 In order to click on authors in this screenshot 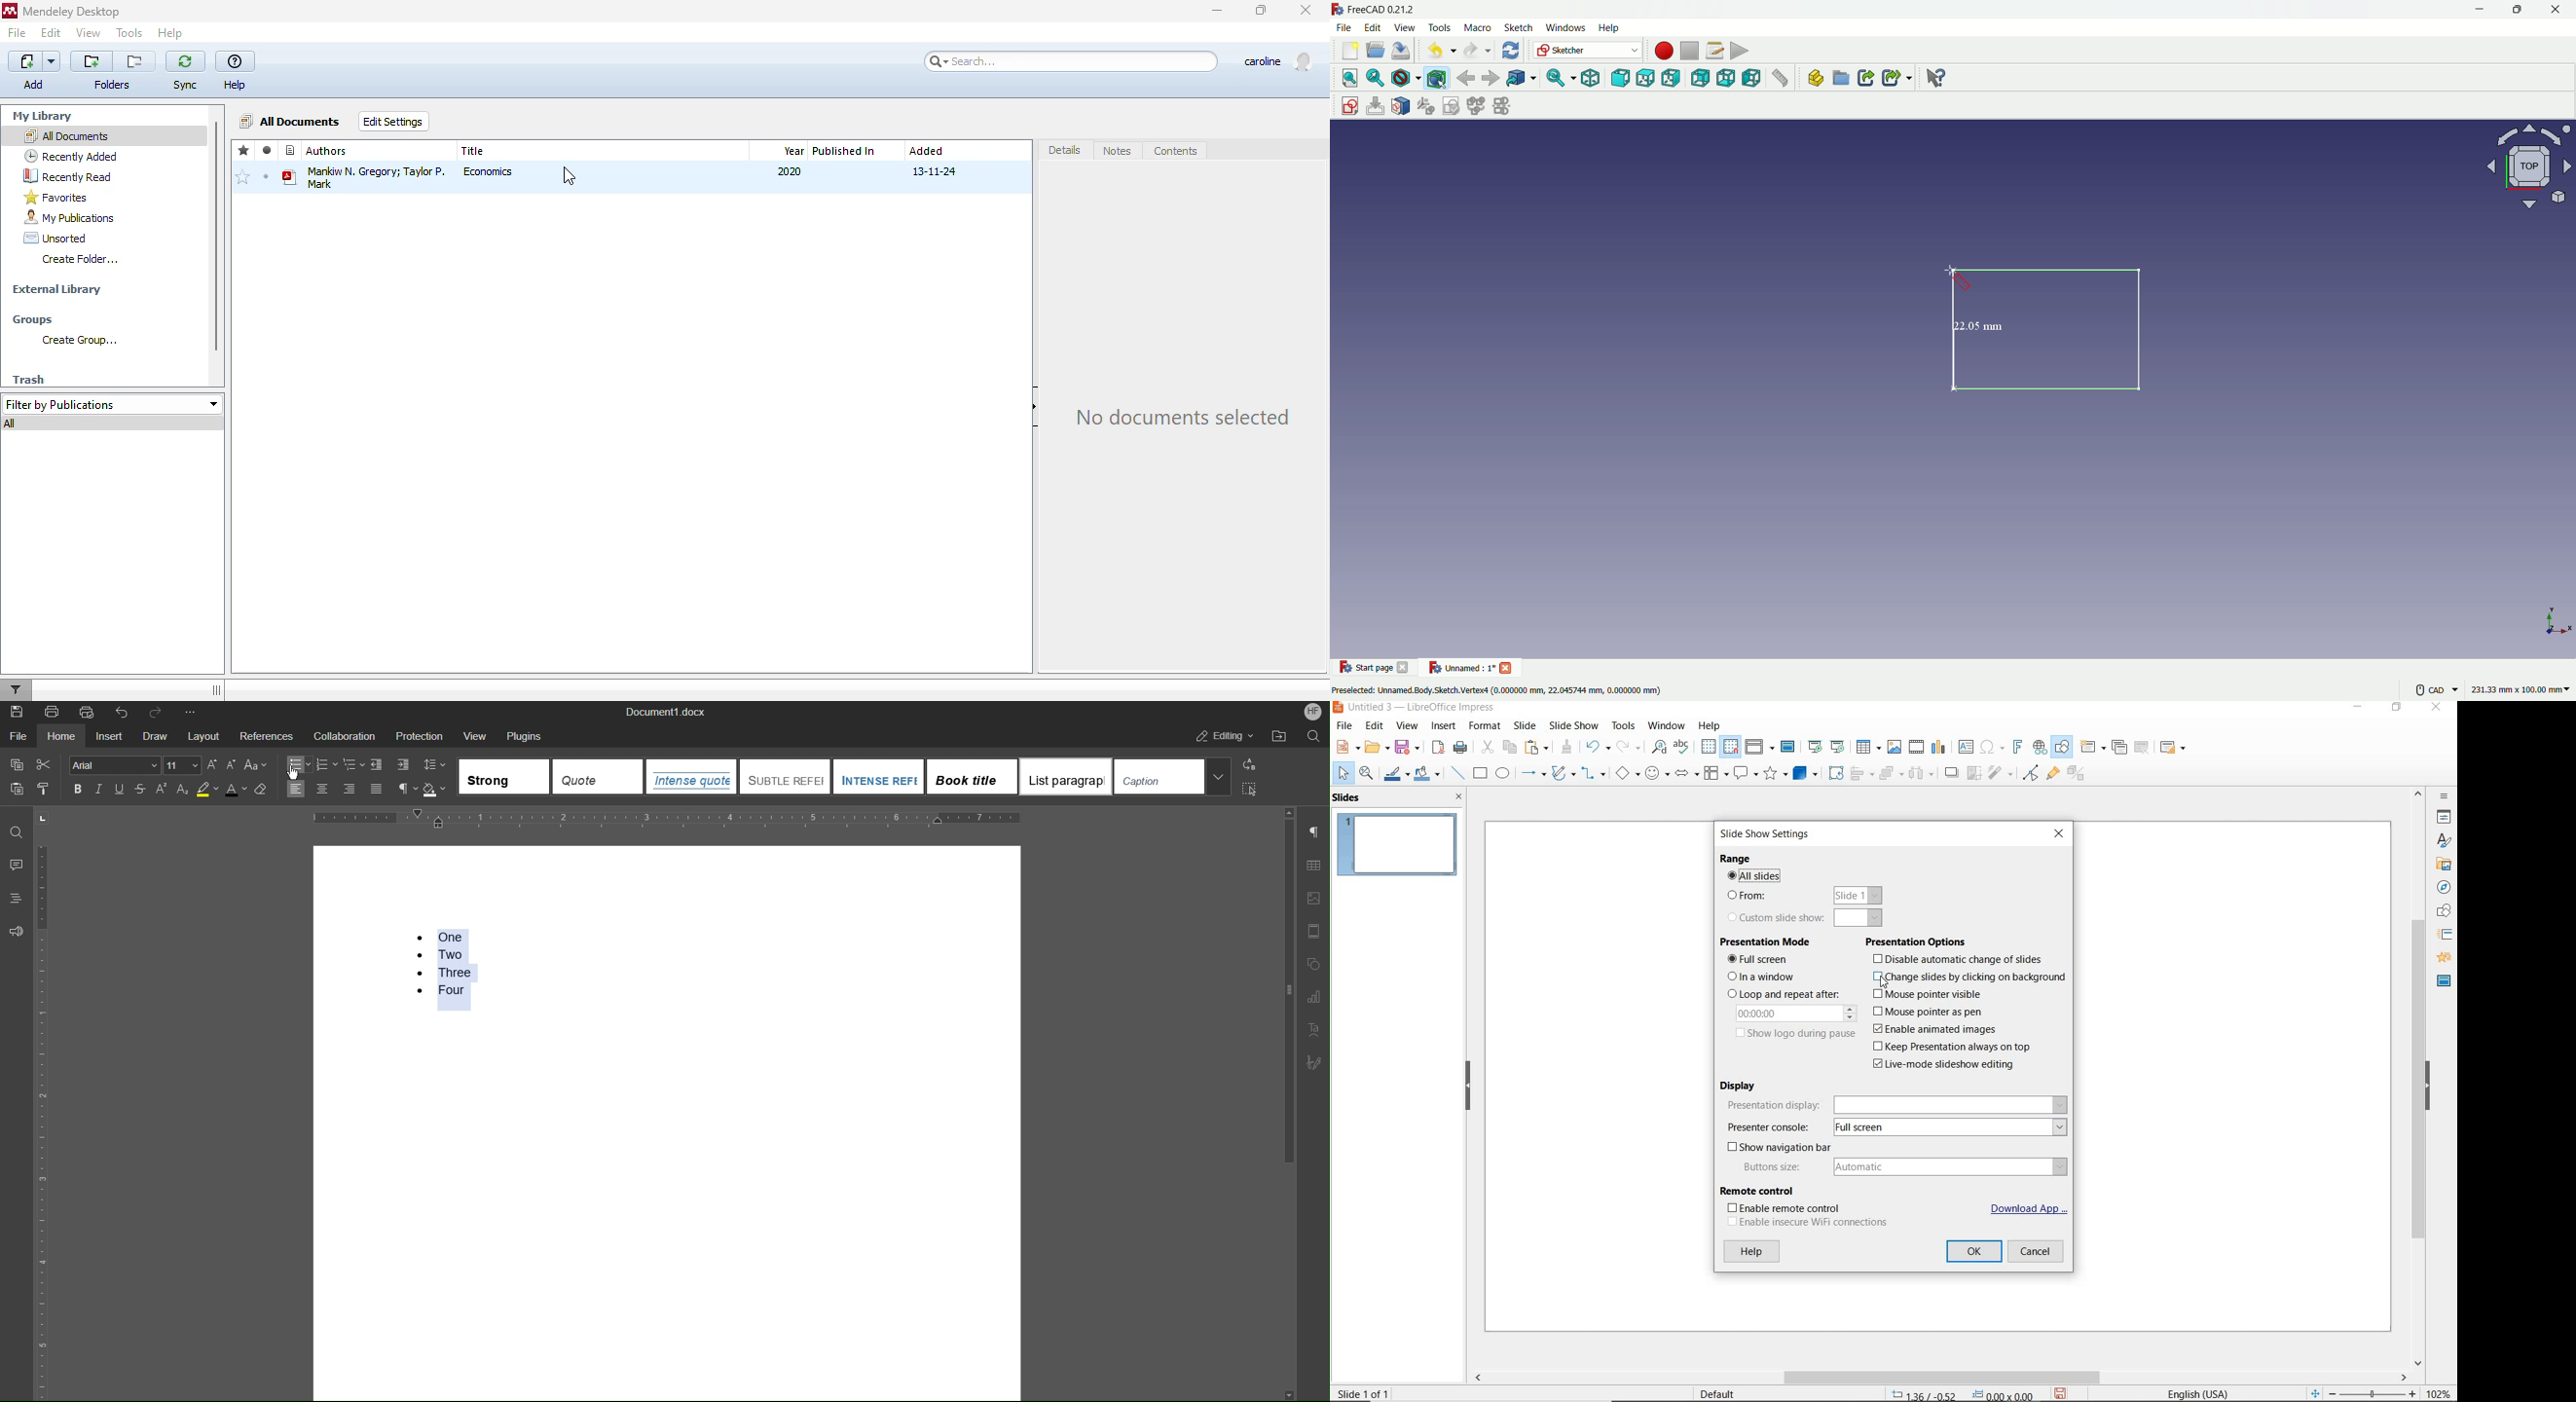, I will do `click(327, 151)`.